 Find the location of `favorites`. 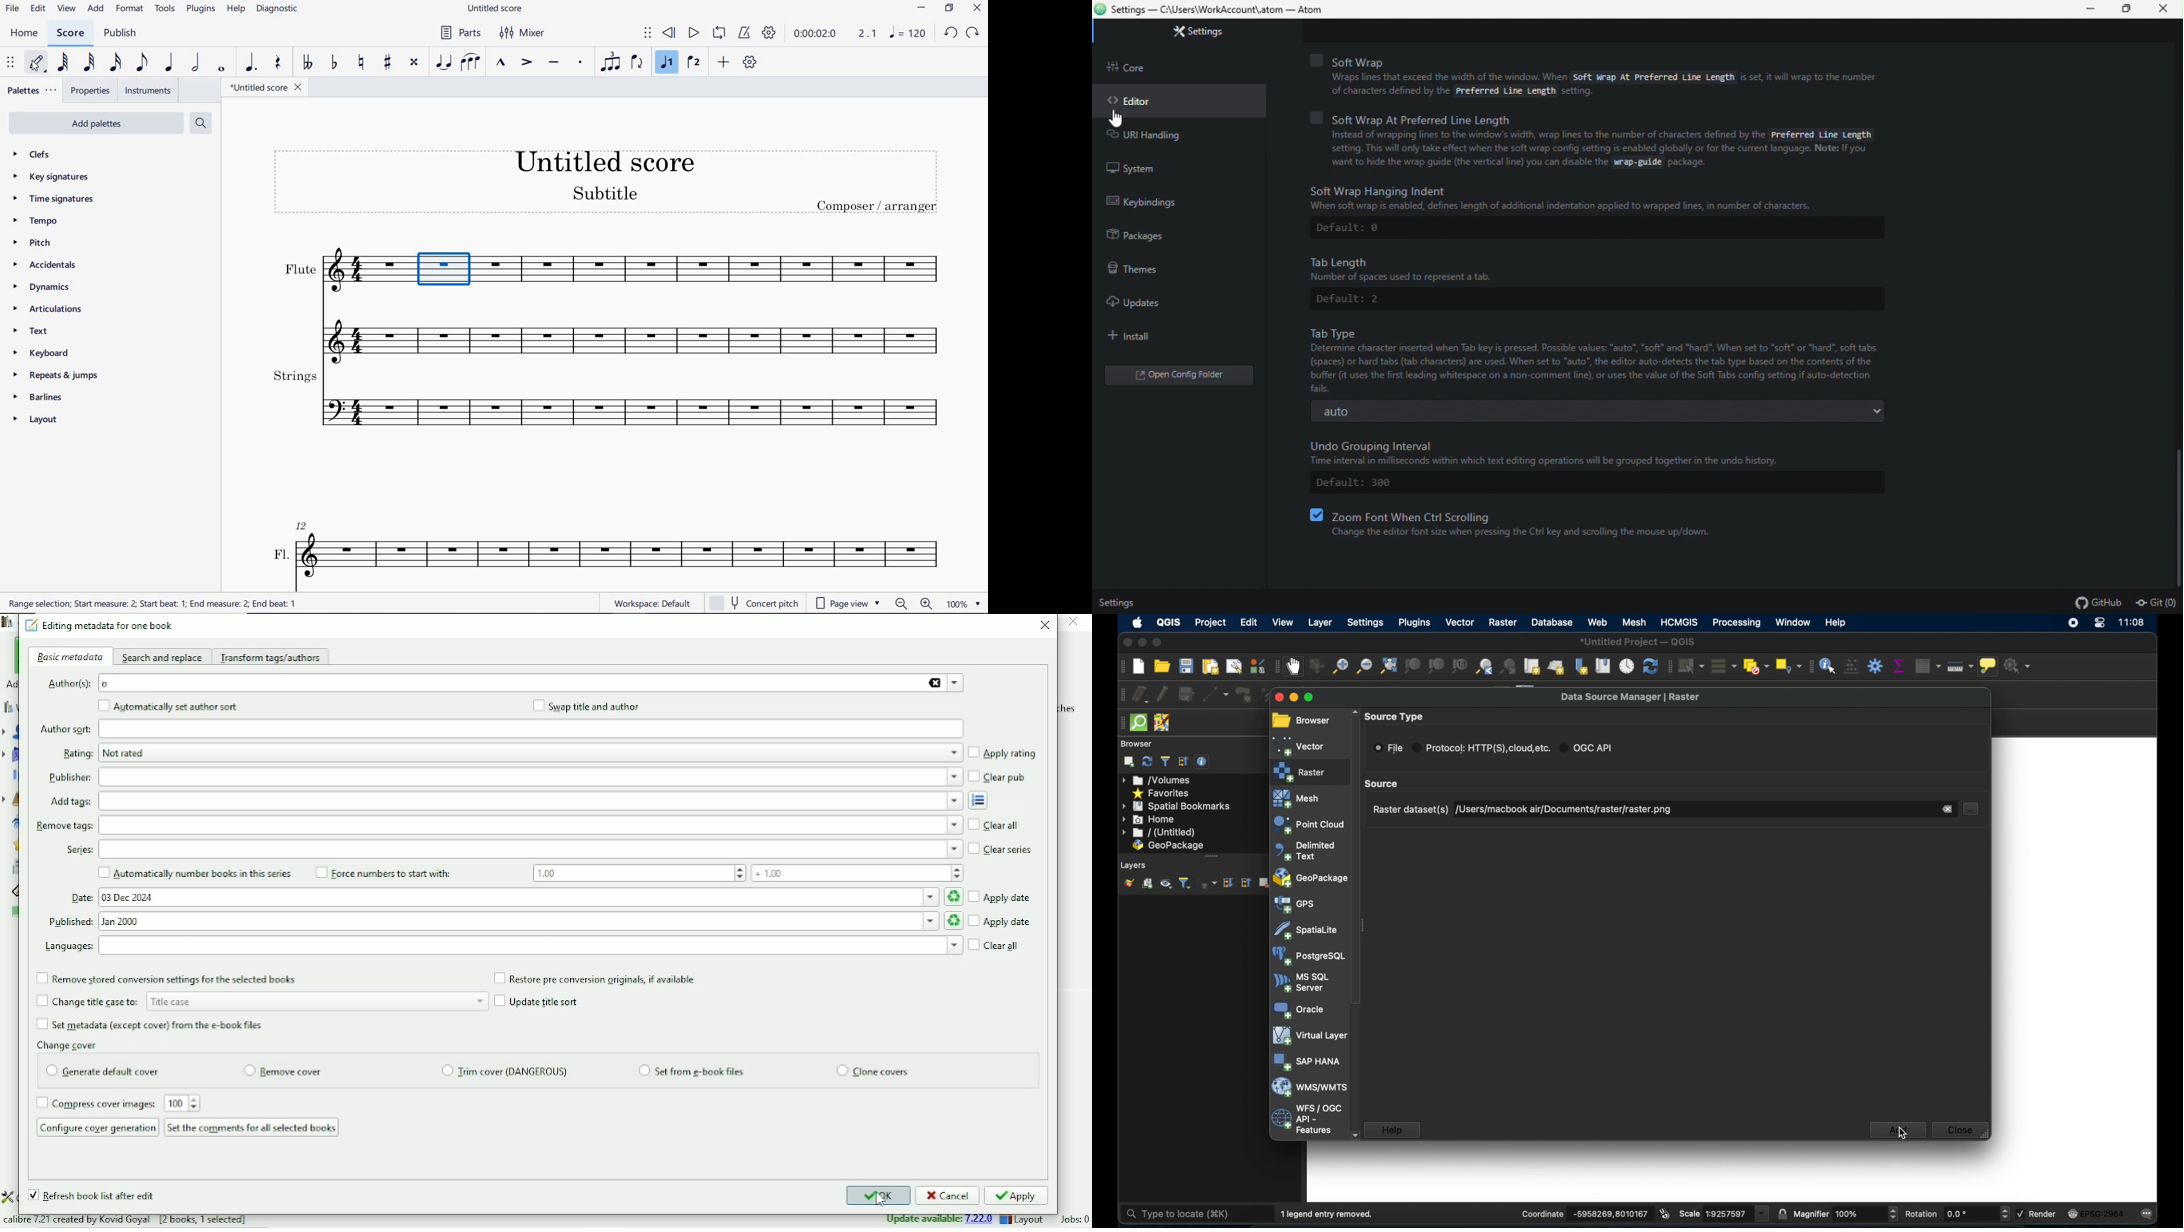

favorites is located at coordinates (1162, 793).